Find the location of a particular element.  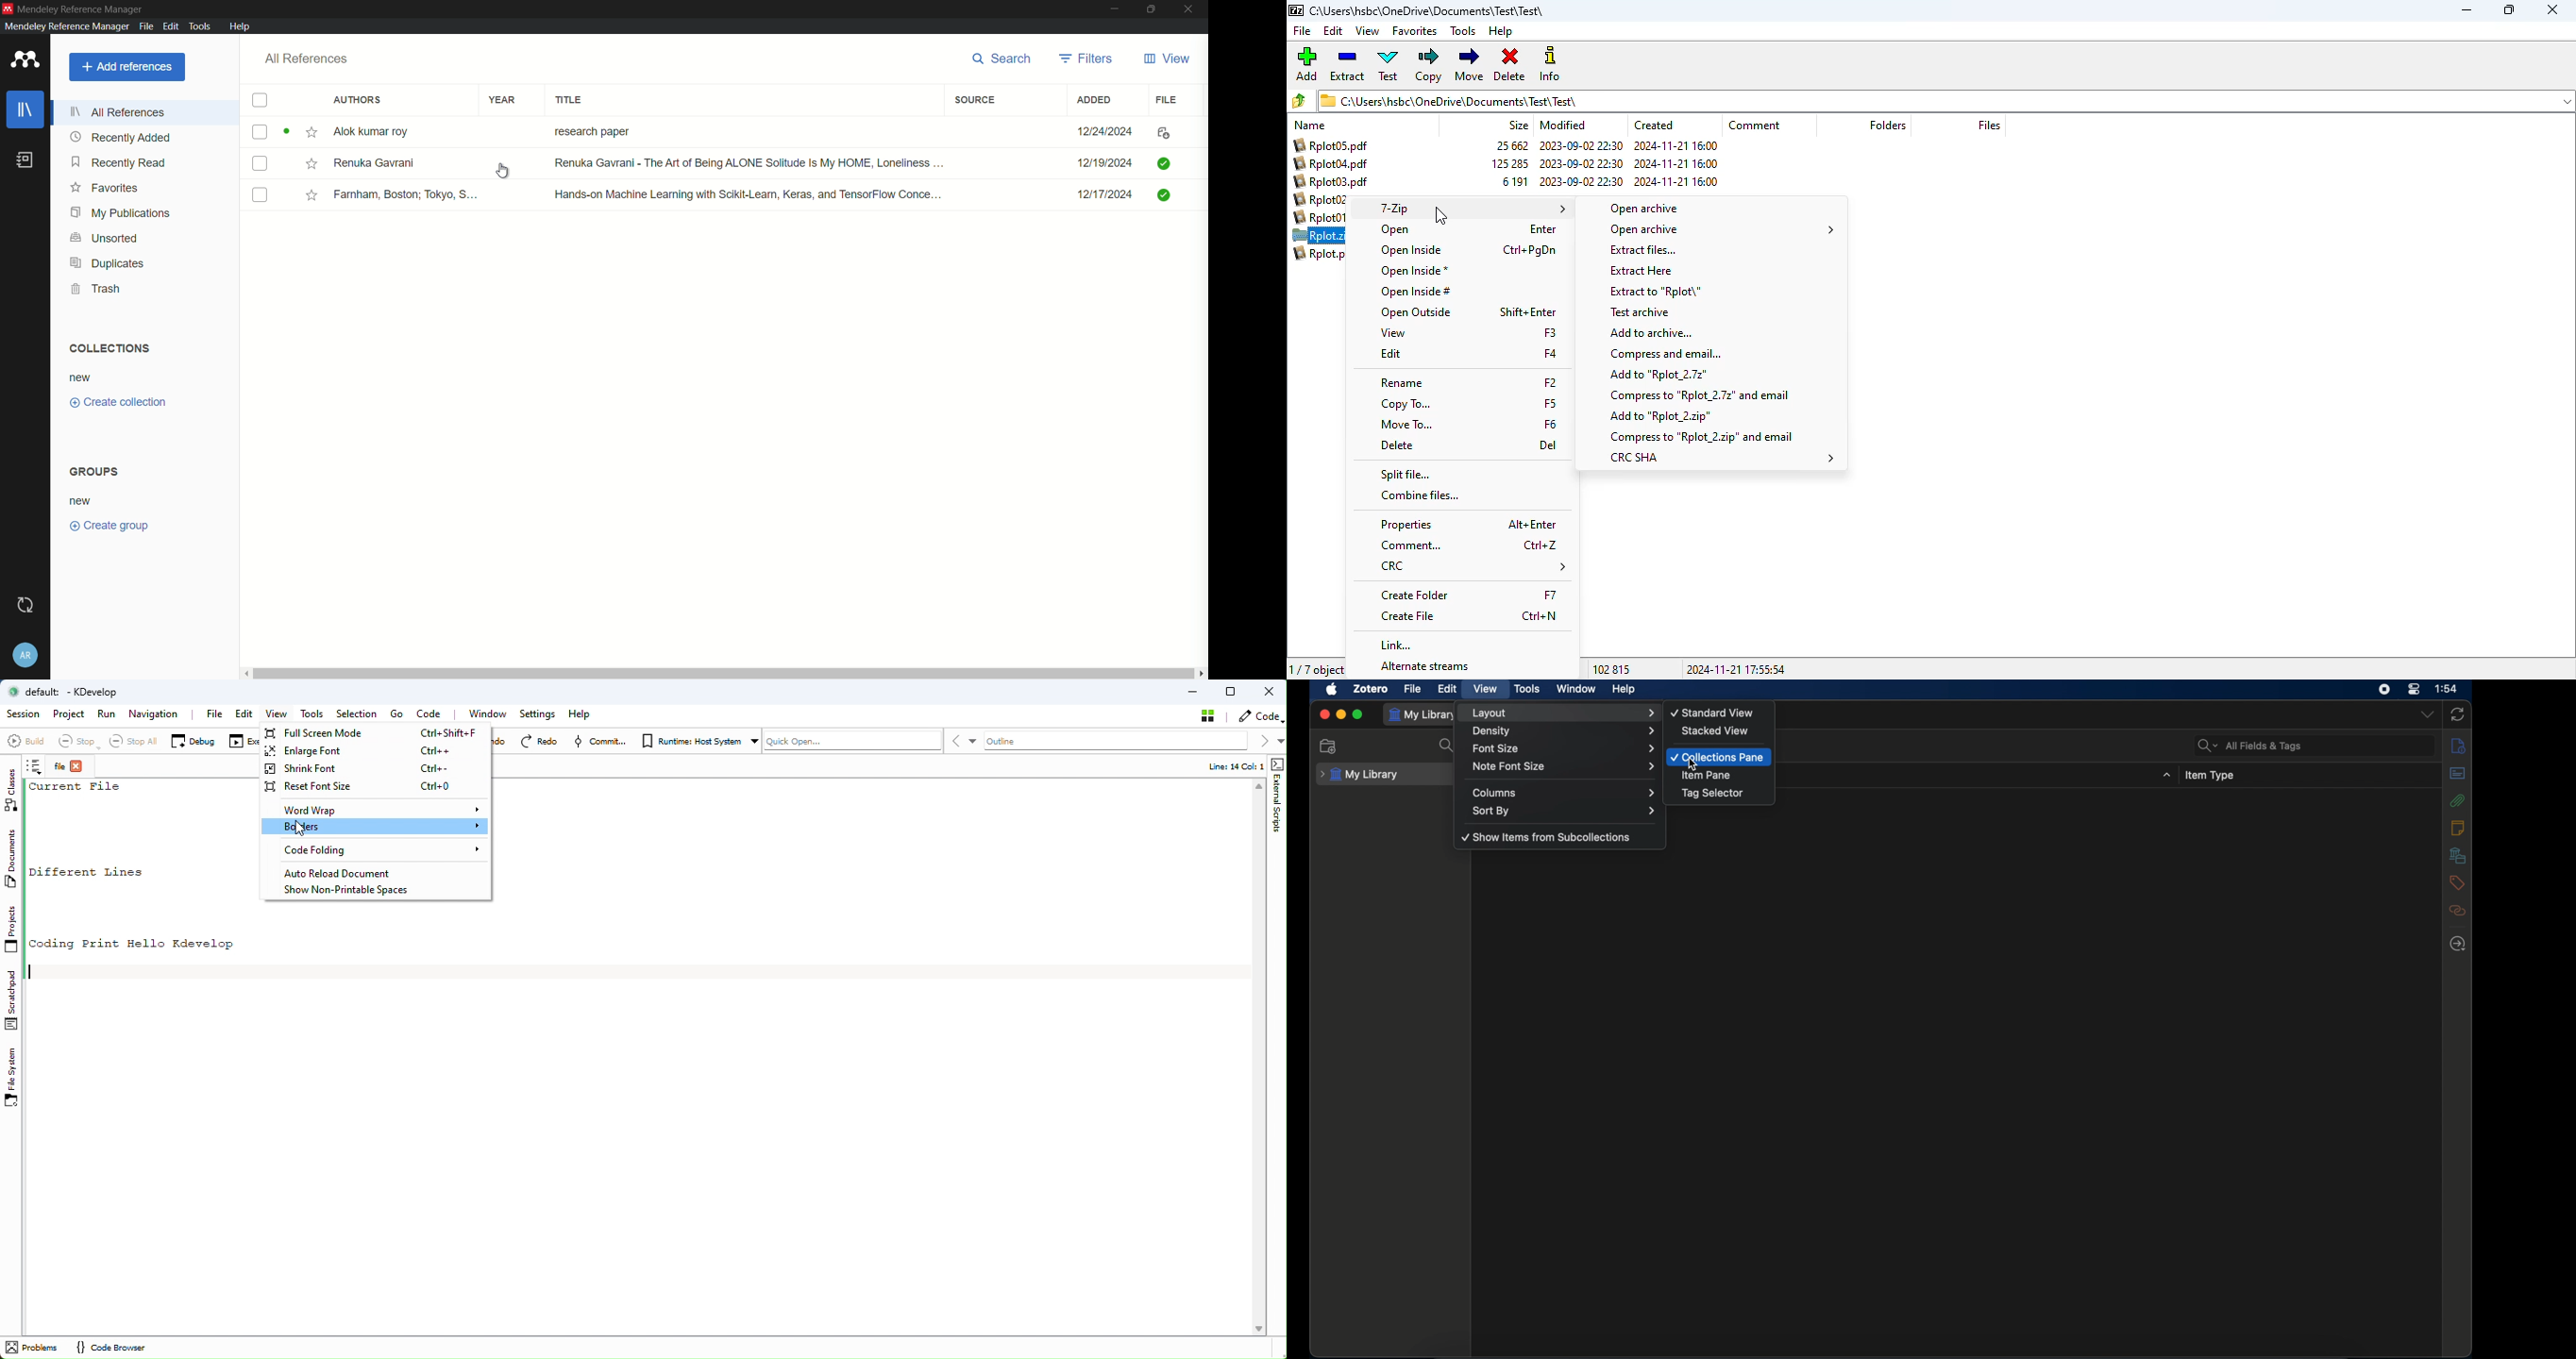

search bar is located at coordinates (2251, 746).